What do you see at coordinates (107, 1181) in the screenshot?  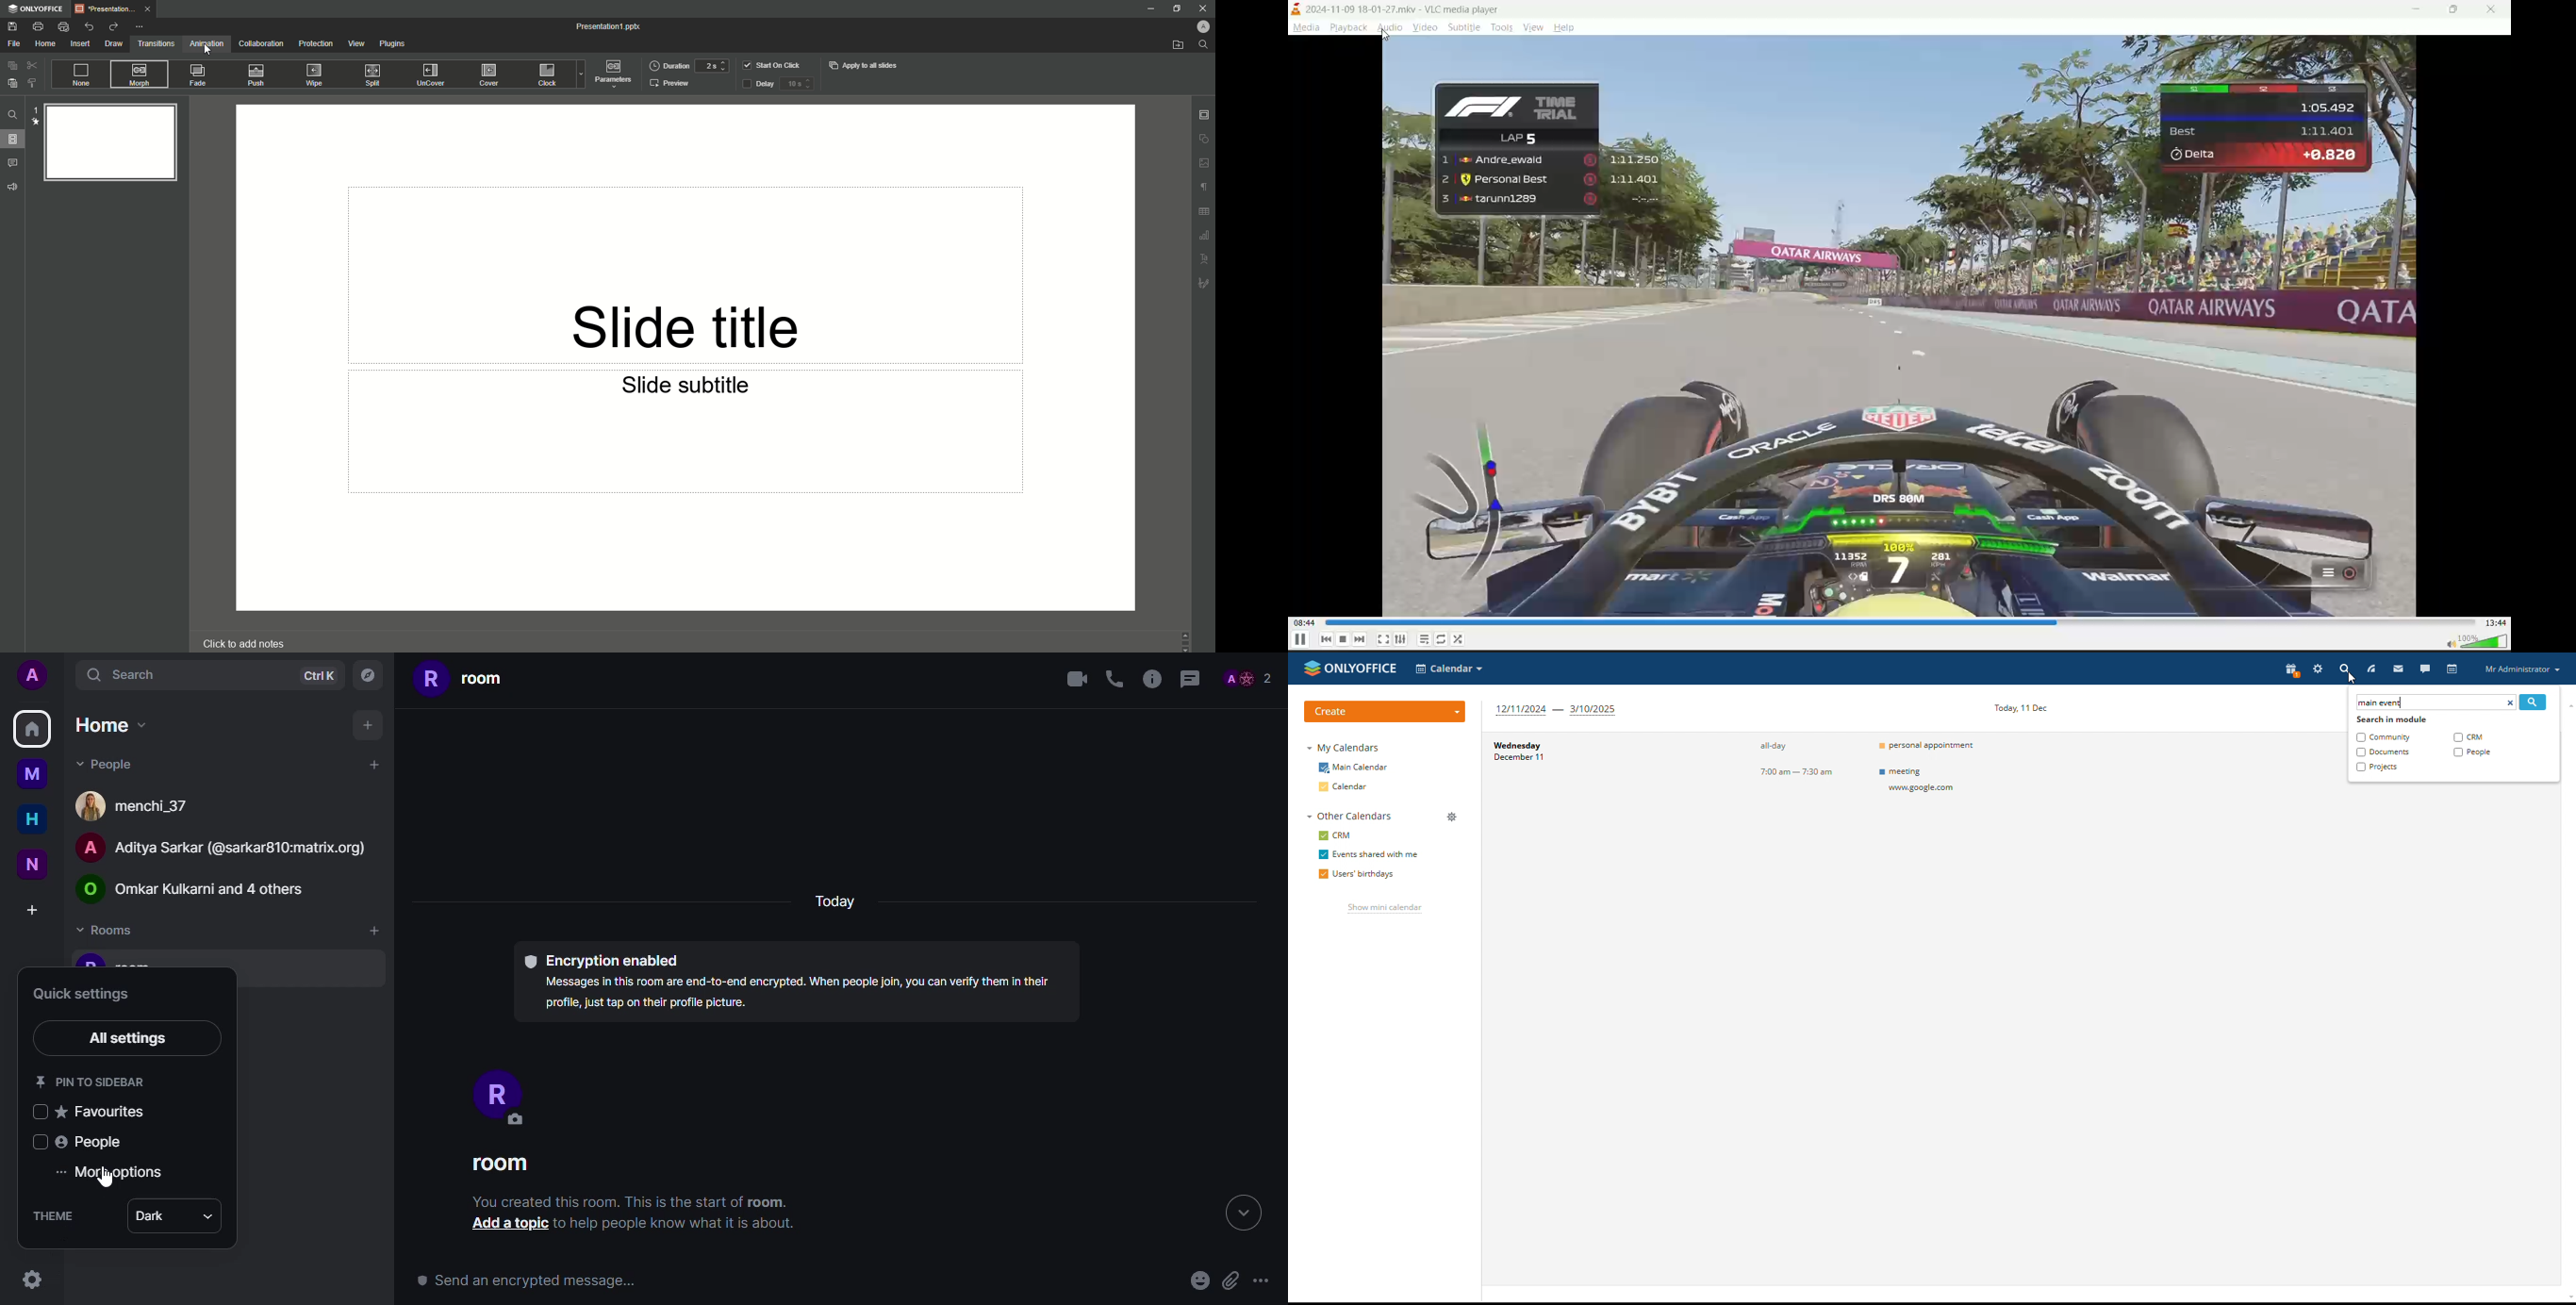 I see `cursor` at bounding box center [107, 1181].